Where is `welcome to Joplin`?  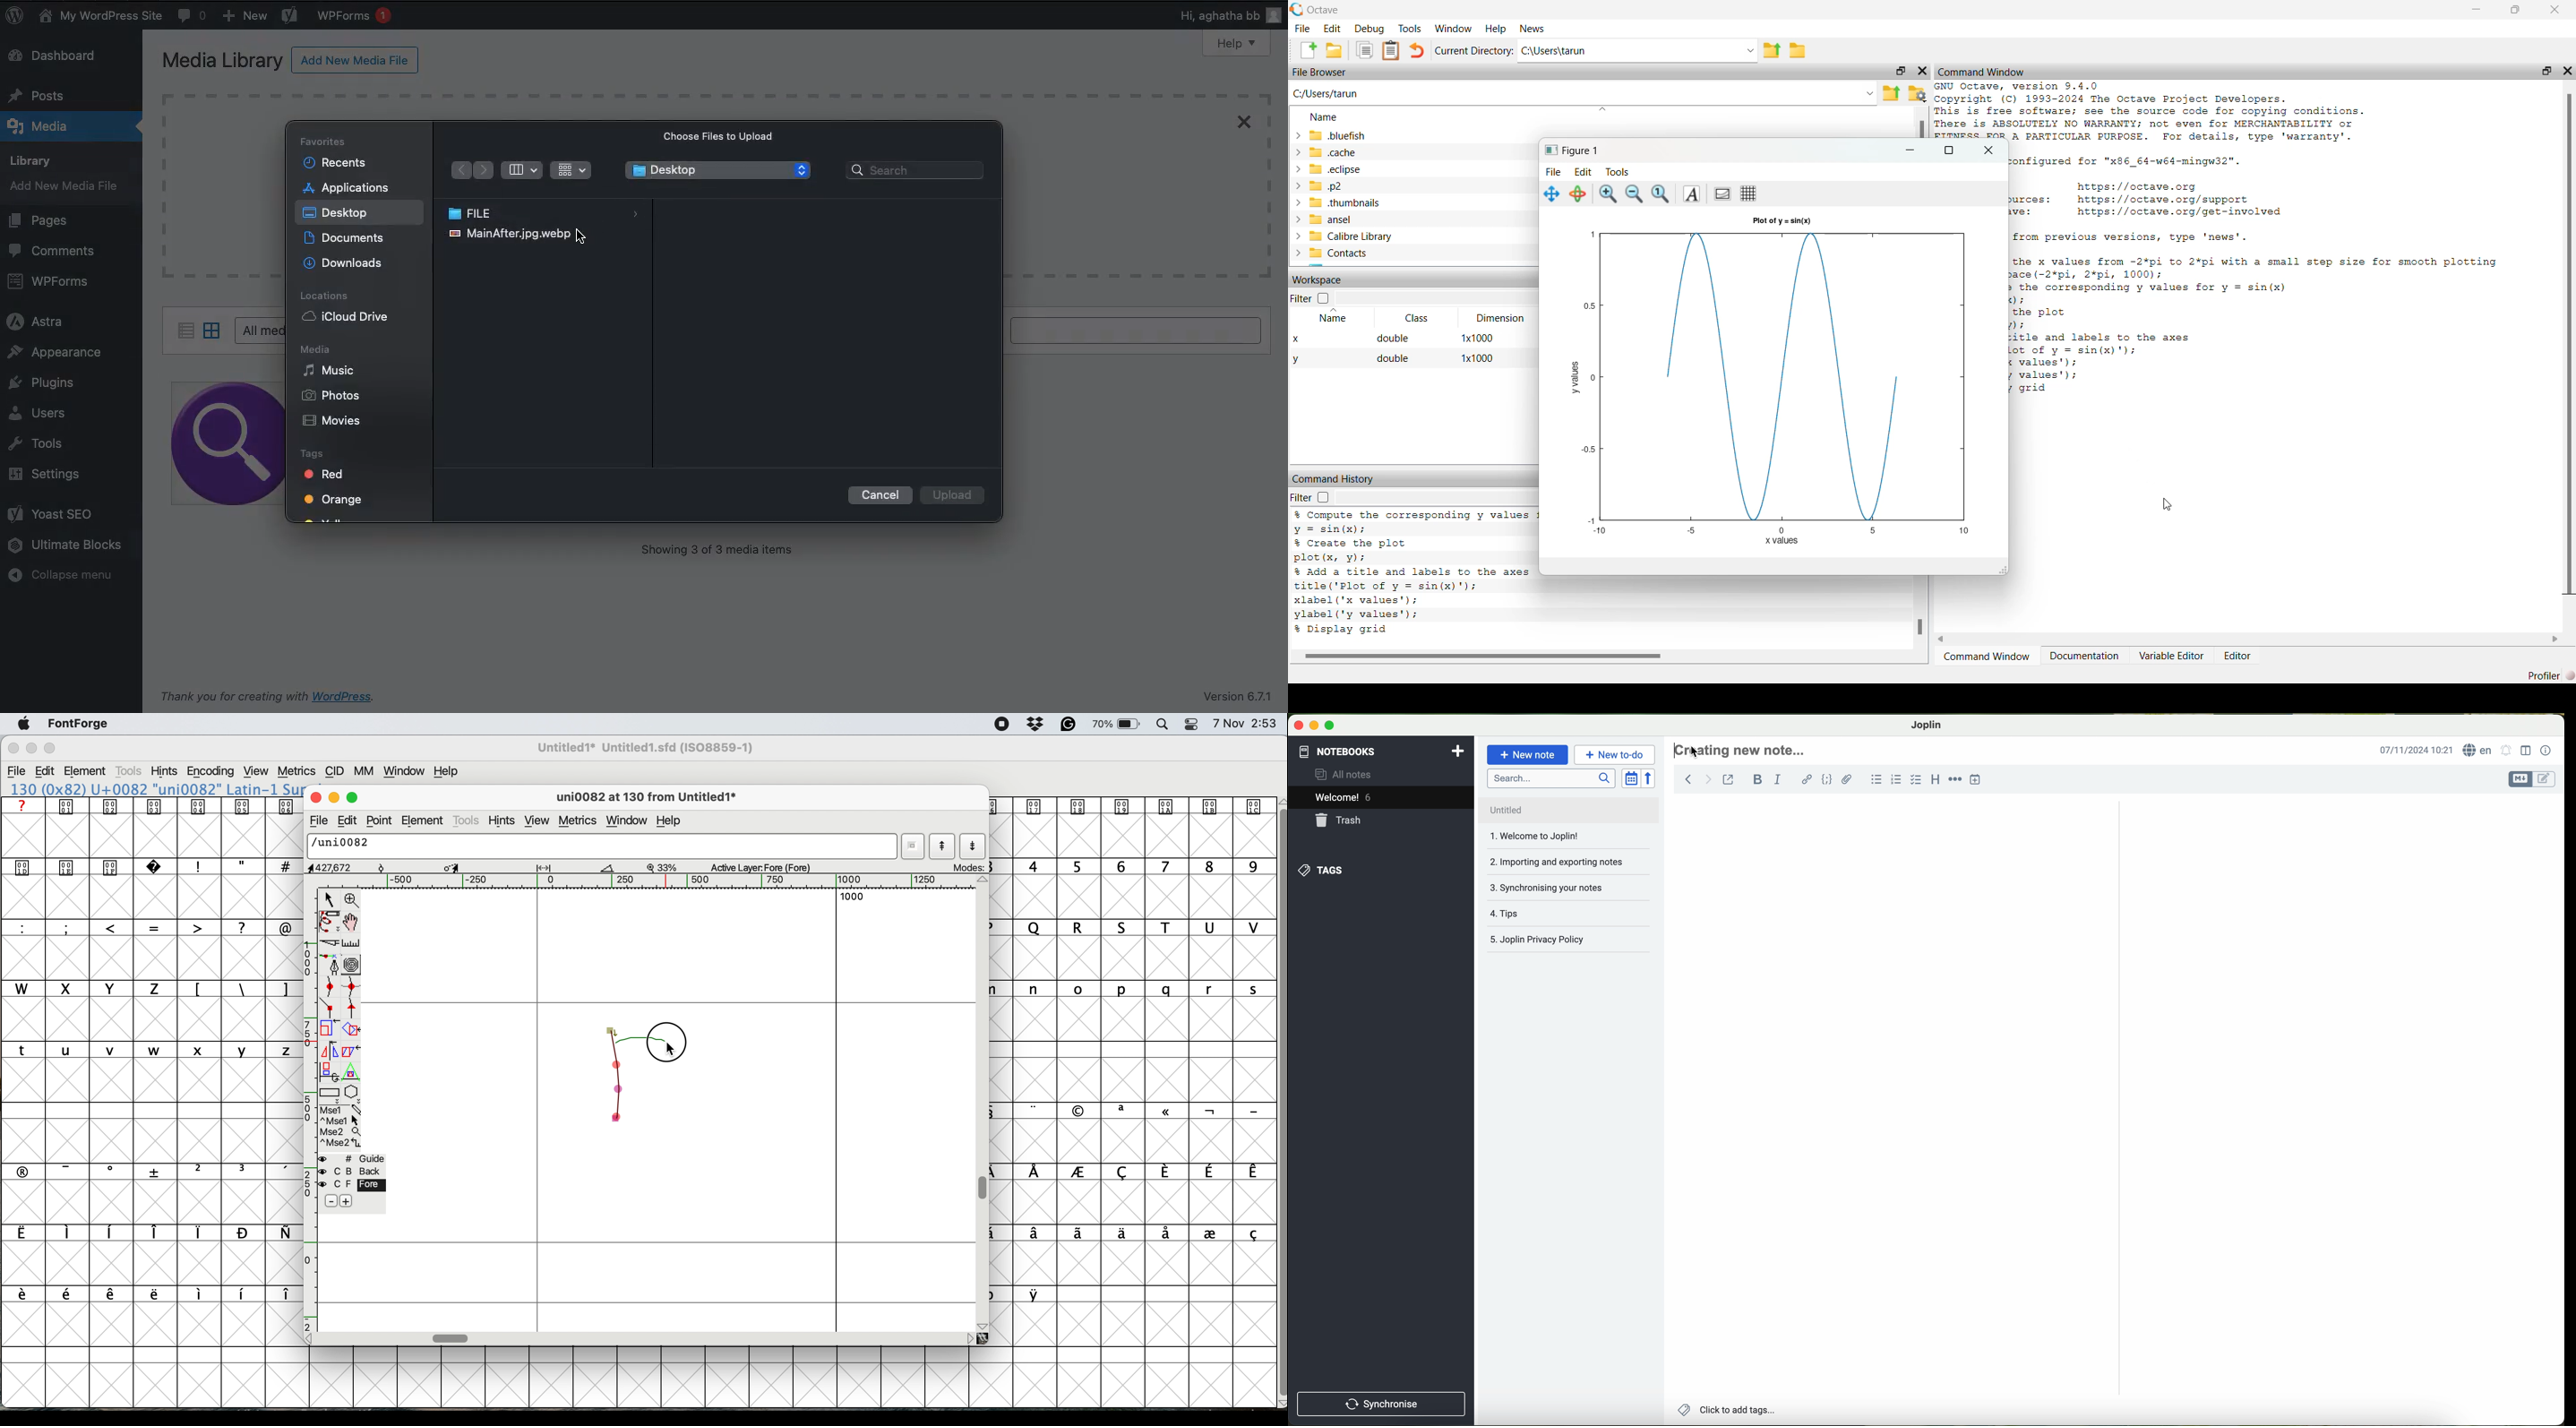
welcome to Joplin is located at coordinates (1567, 840).